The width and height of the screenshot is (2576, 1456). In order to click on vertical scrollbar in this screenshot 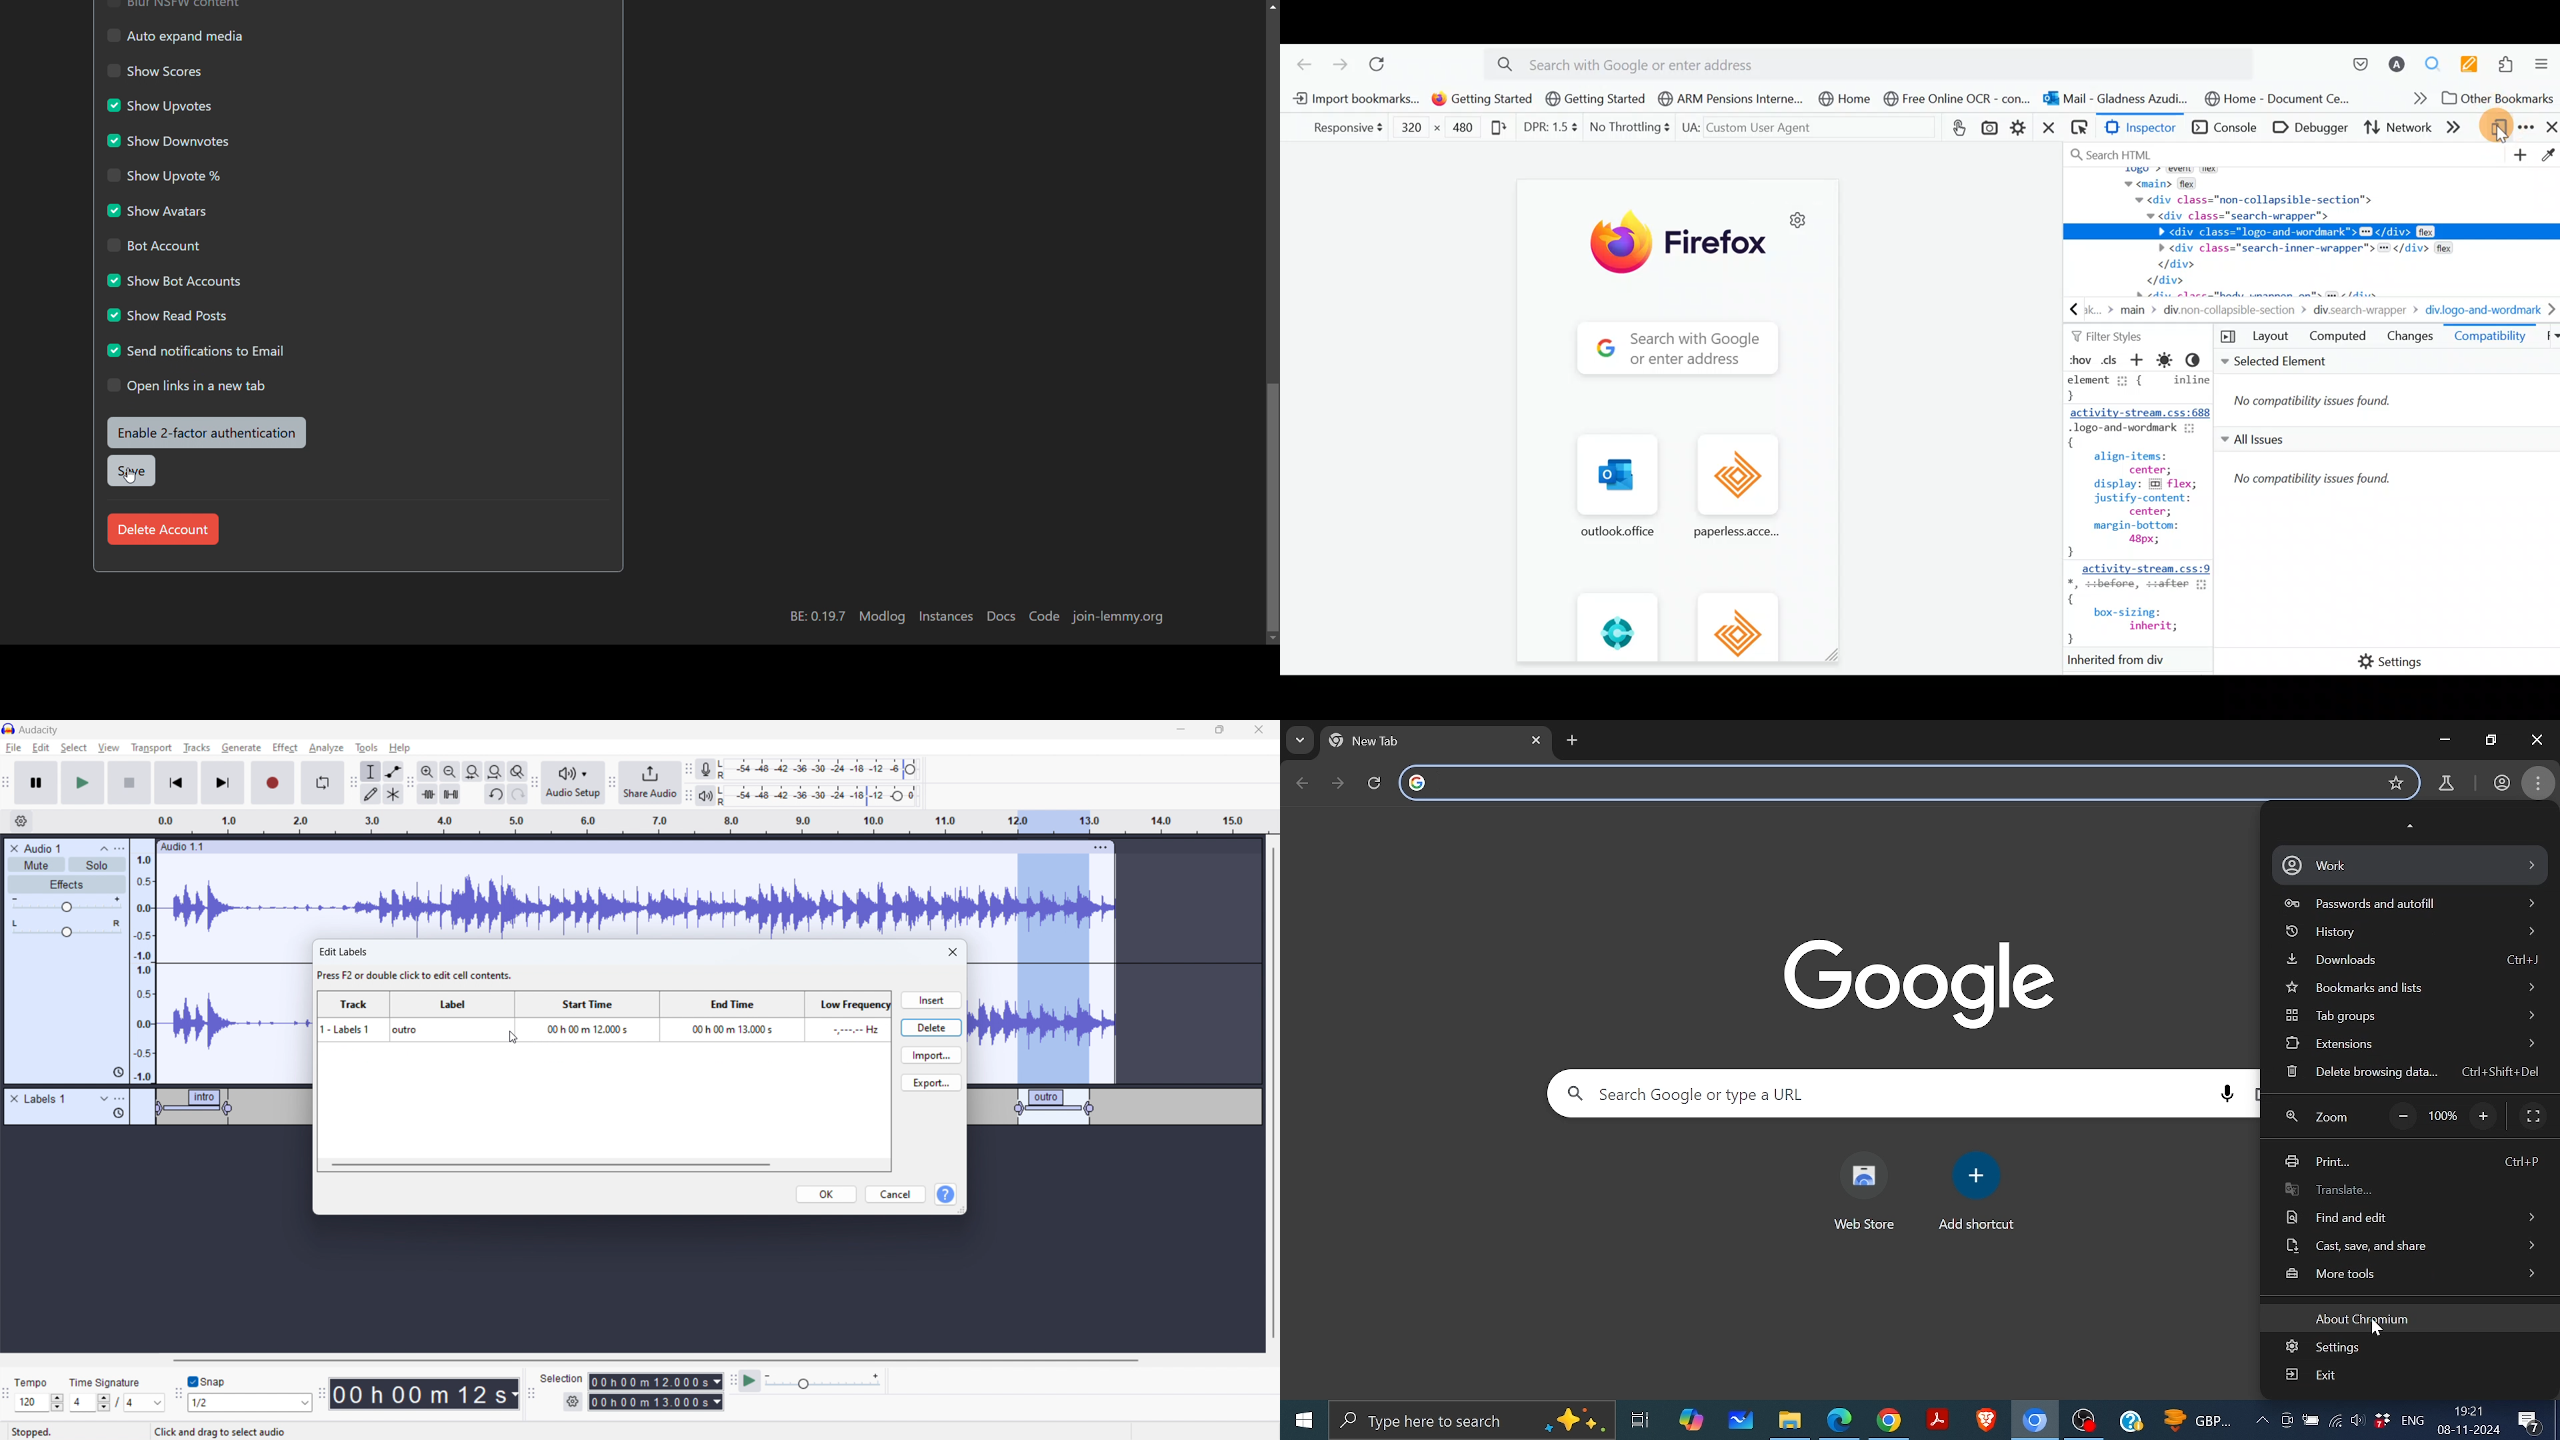, I will do `click(1271, 1095)`.